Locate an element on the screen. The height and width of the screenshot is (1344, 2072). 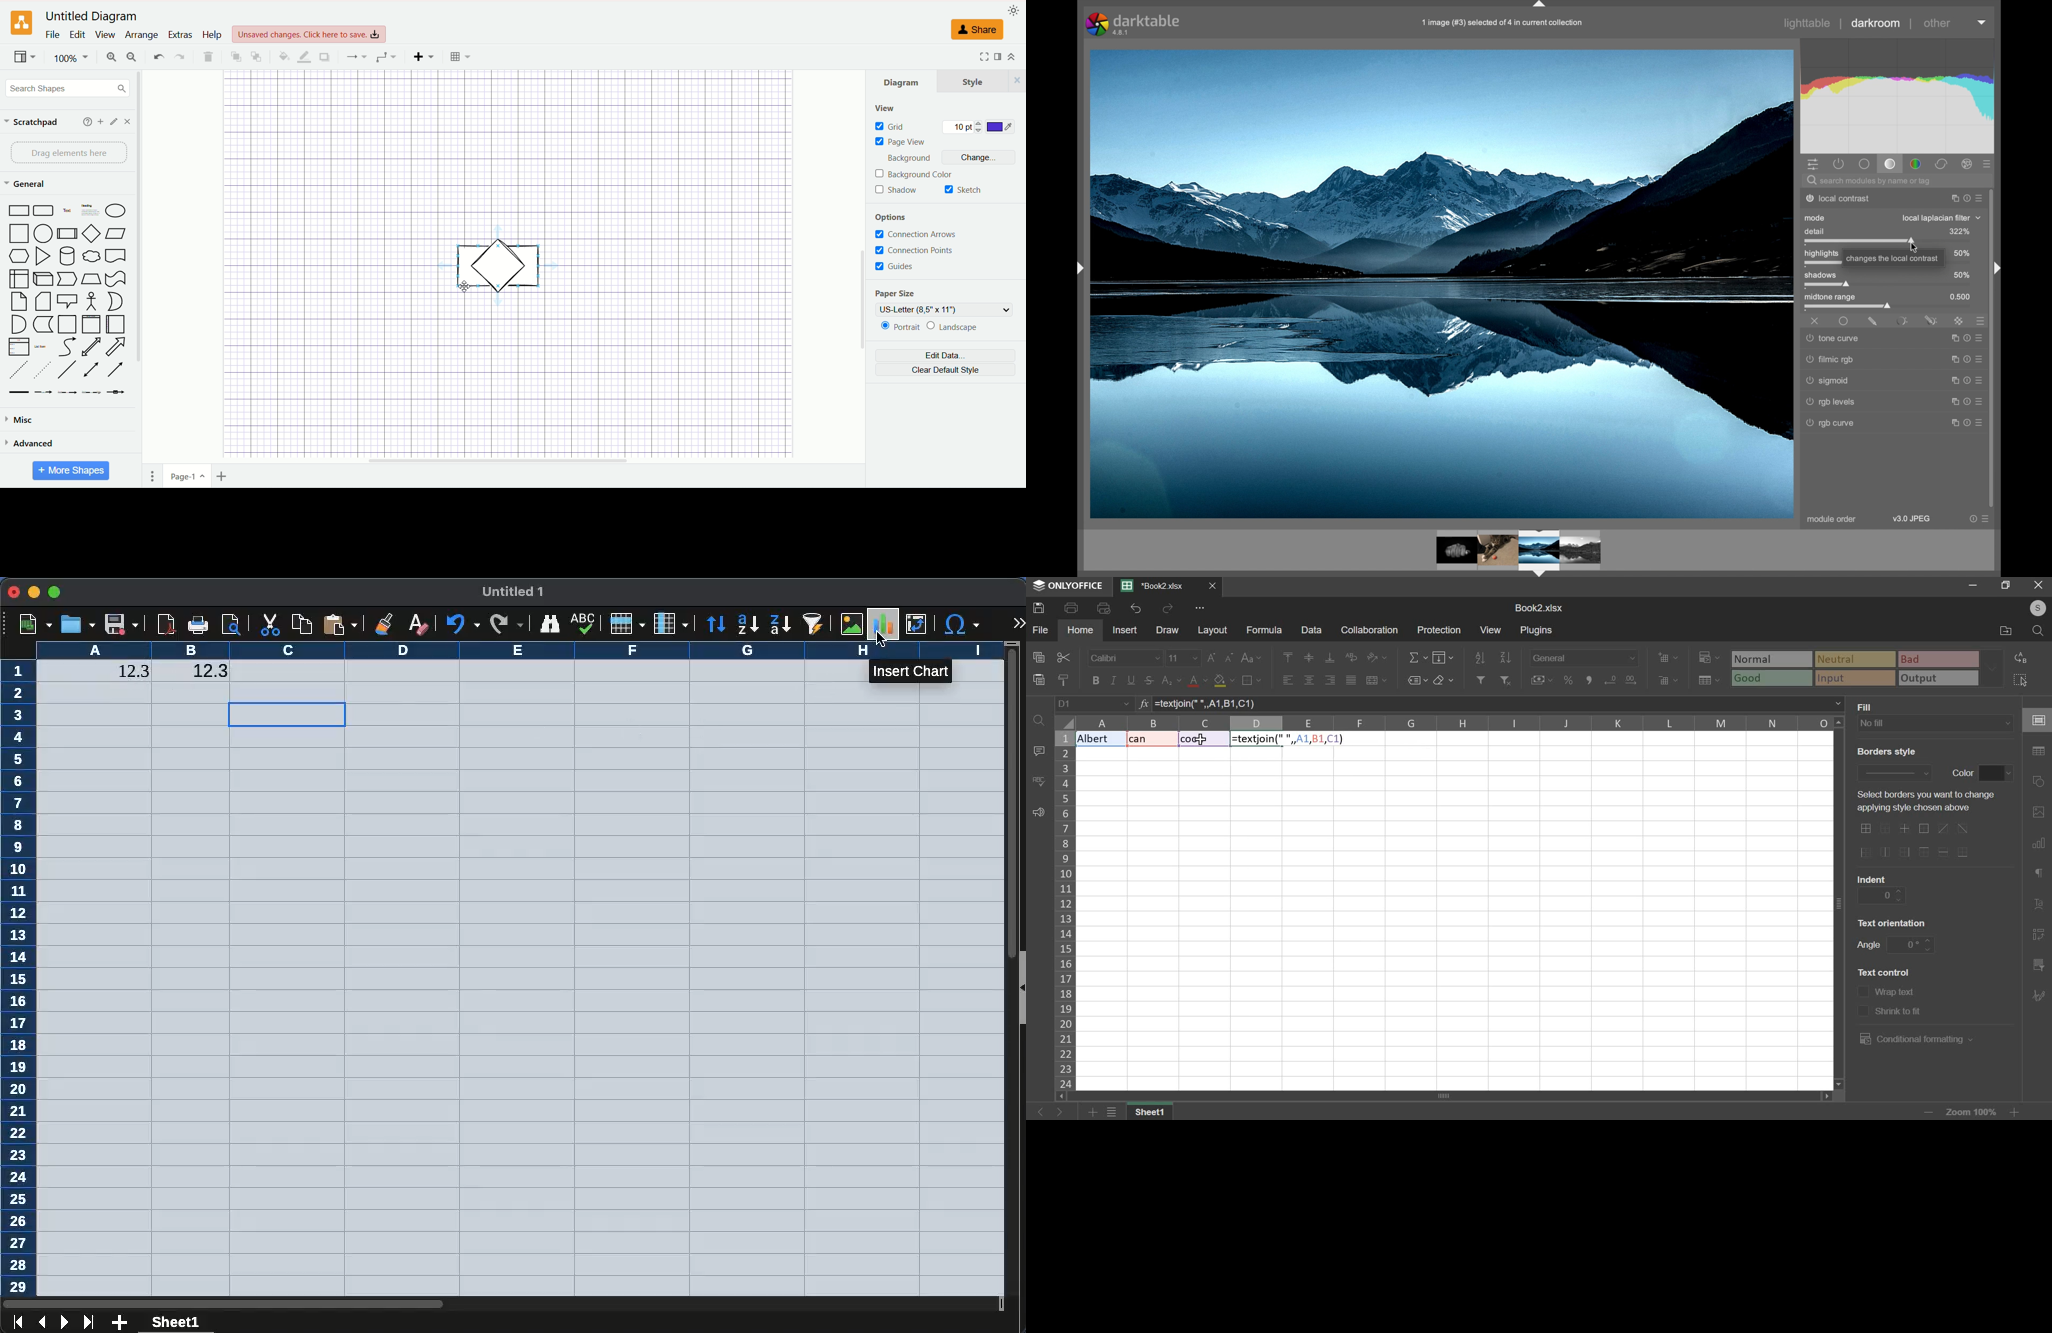
Directional Arrow is located at coordinates (118, 370).